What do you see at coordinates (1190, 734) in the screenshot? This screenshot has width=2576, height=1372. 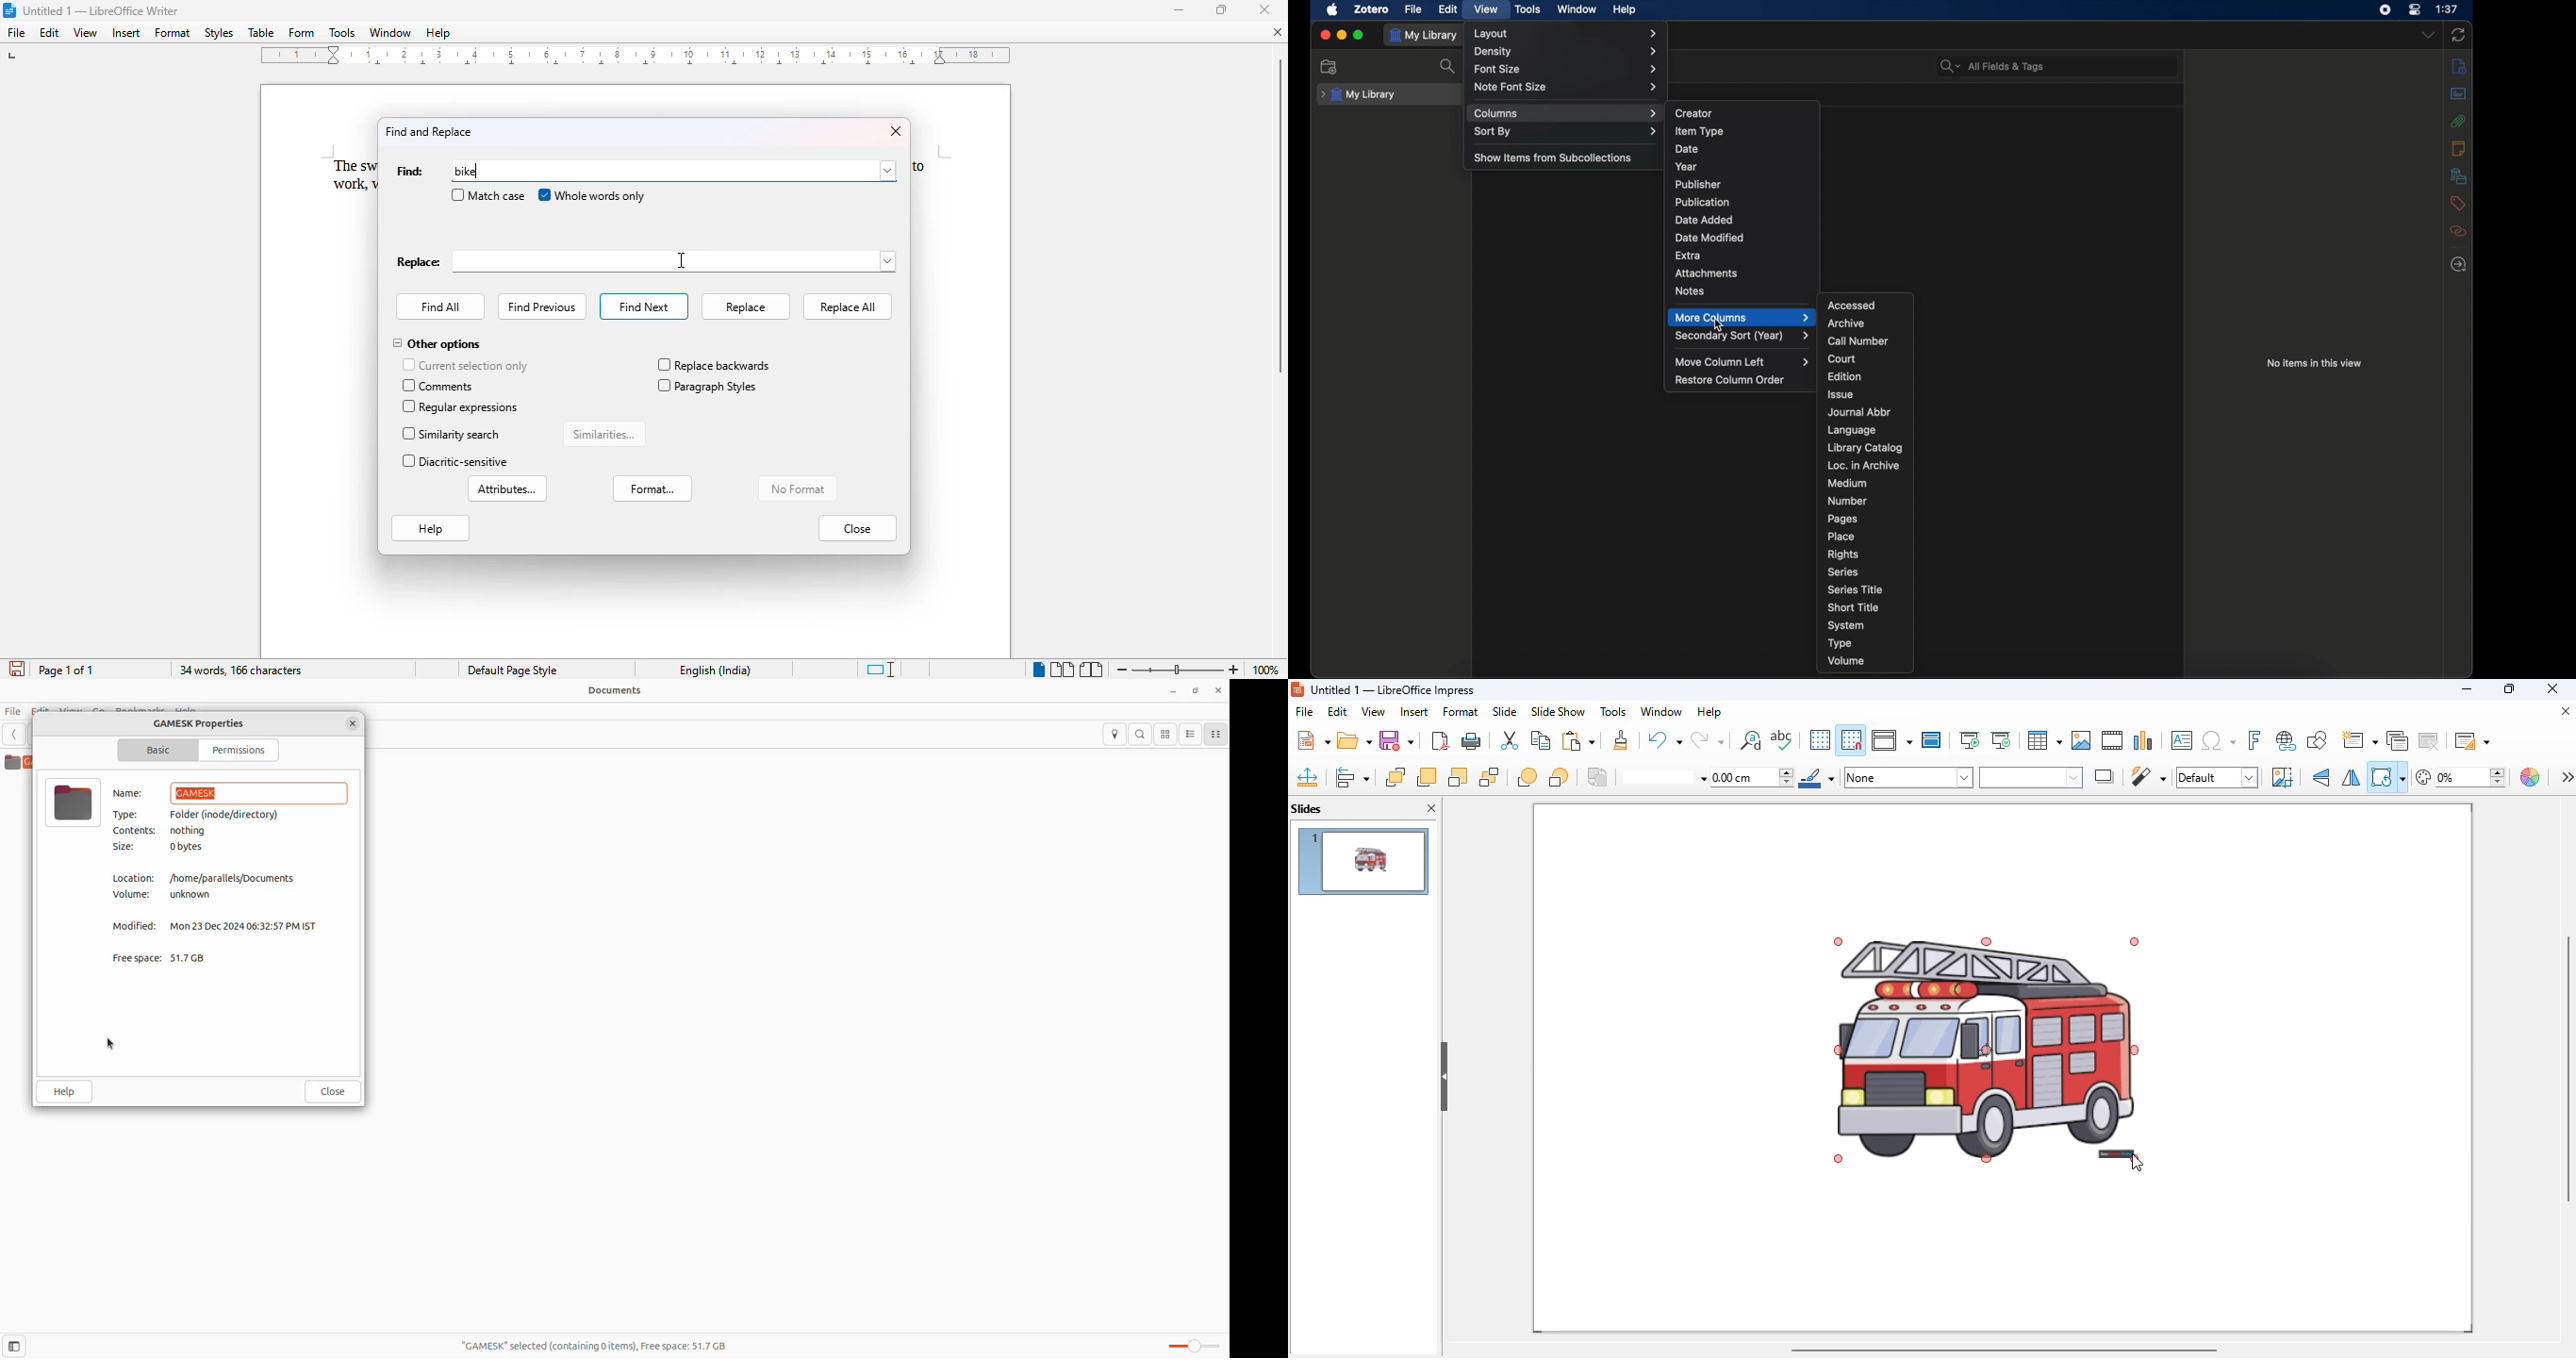 I see `list view` at bounding box center [1190, 734].